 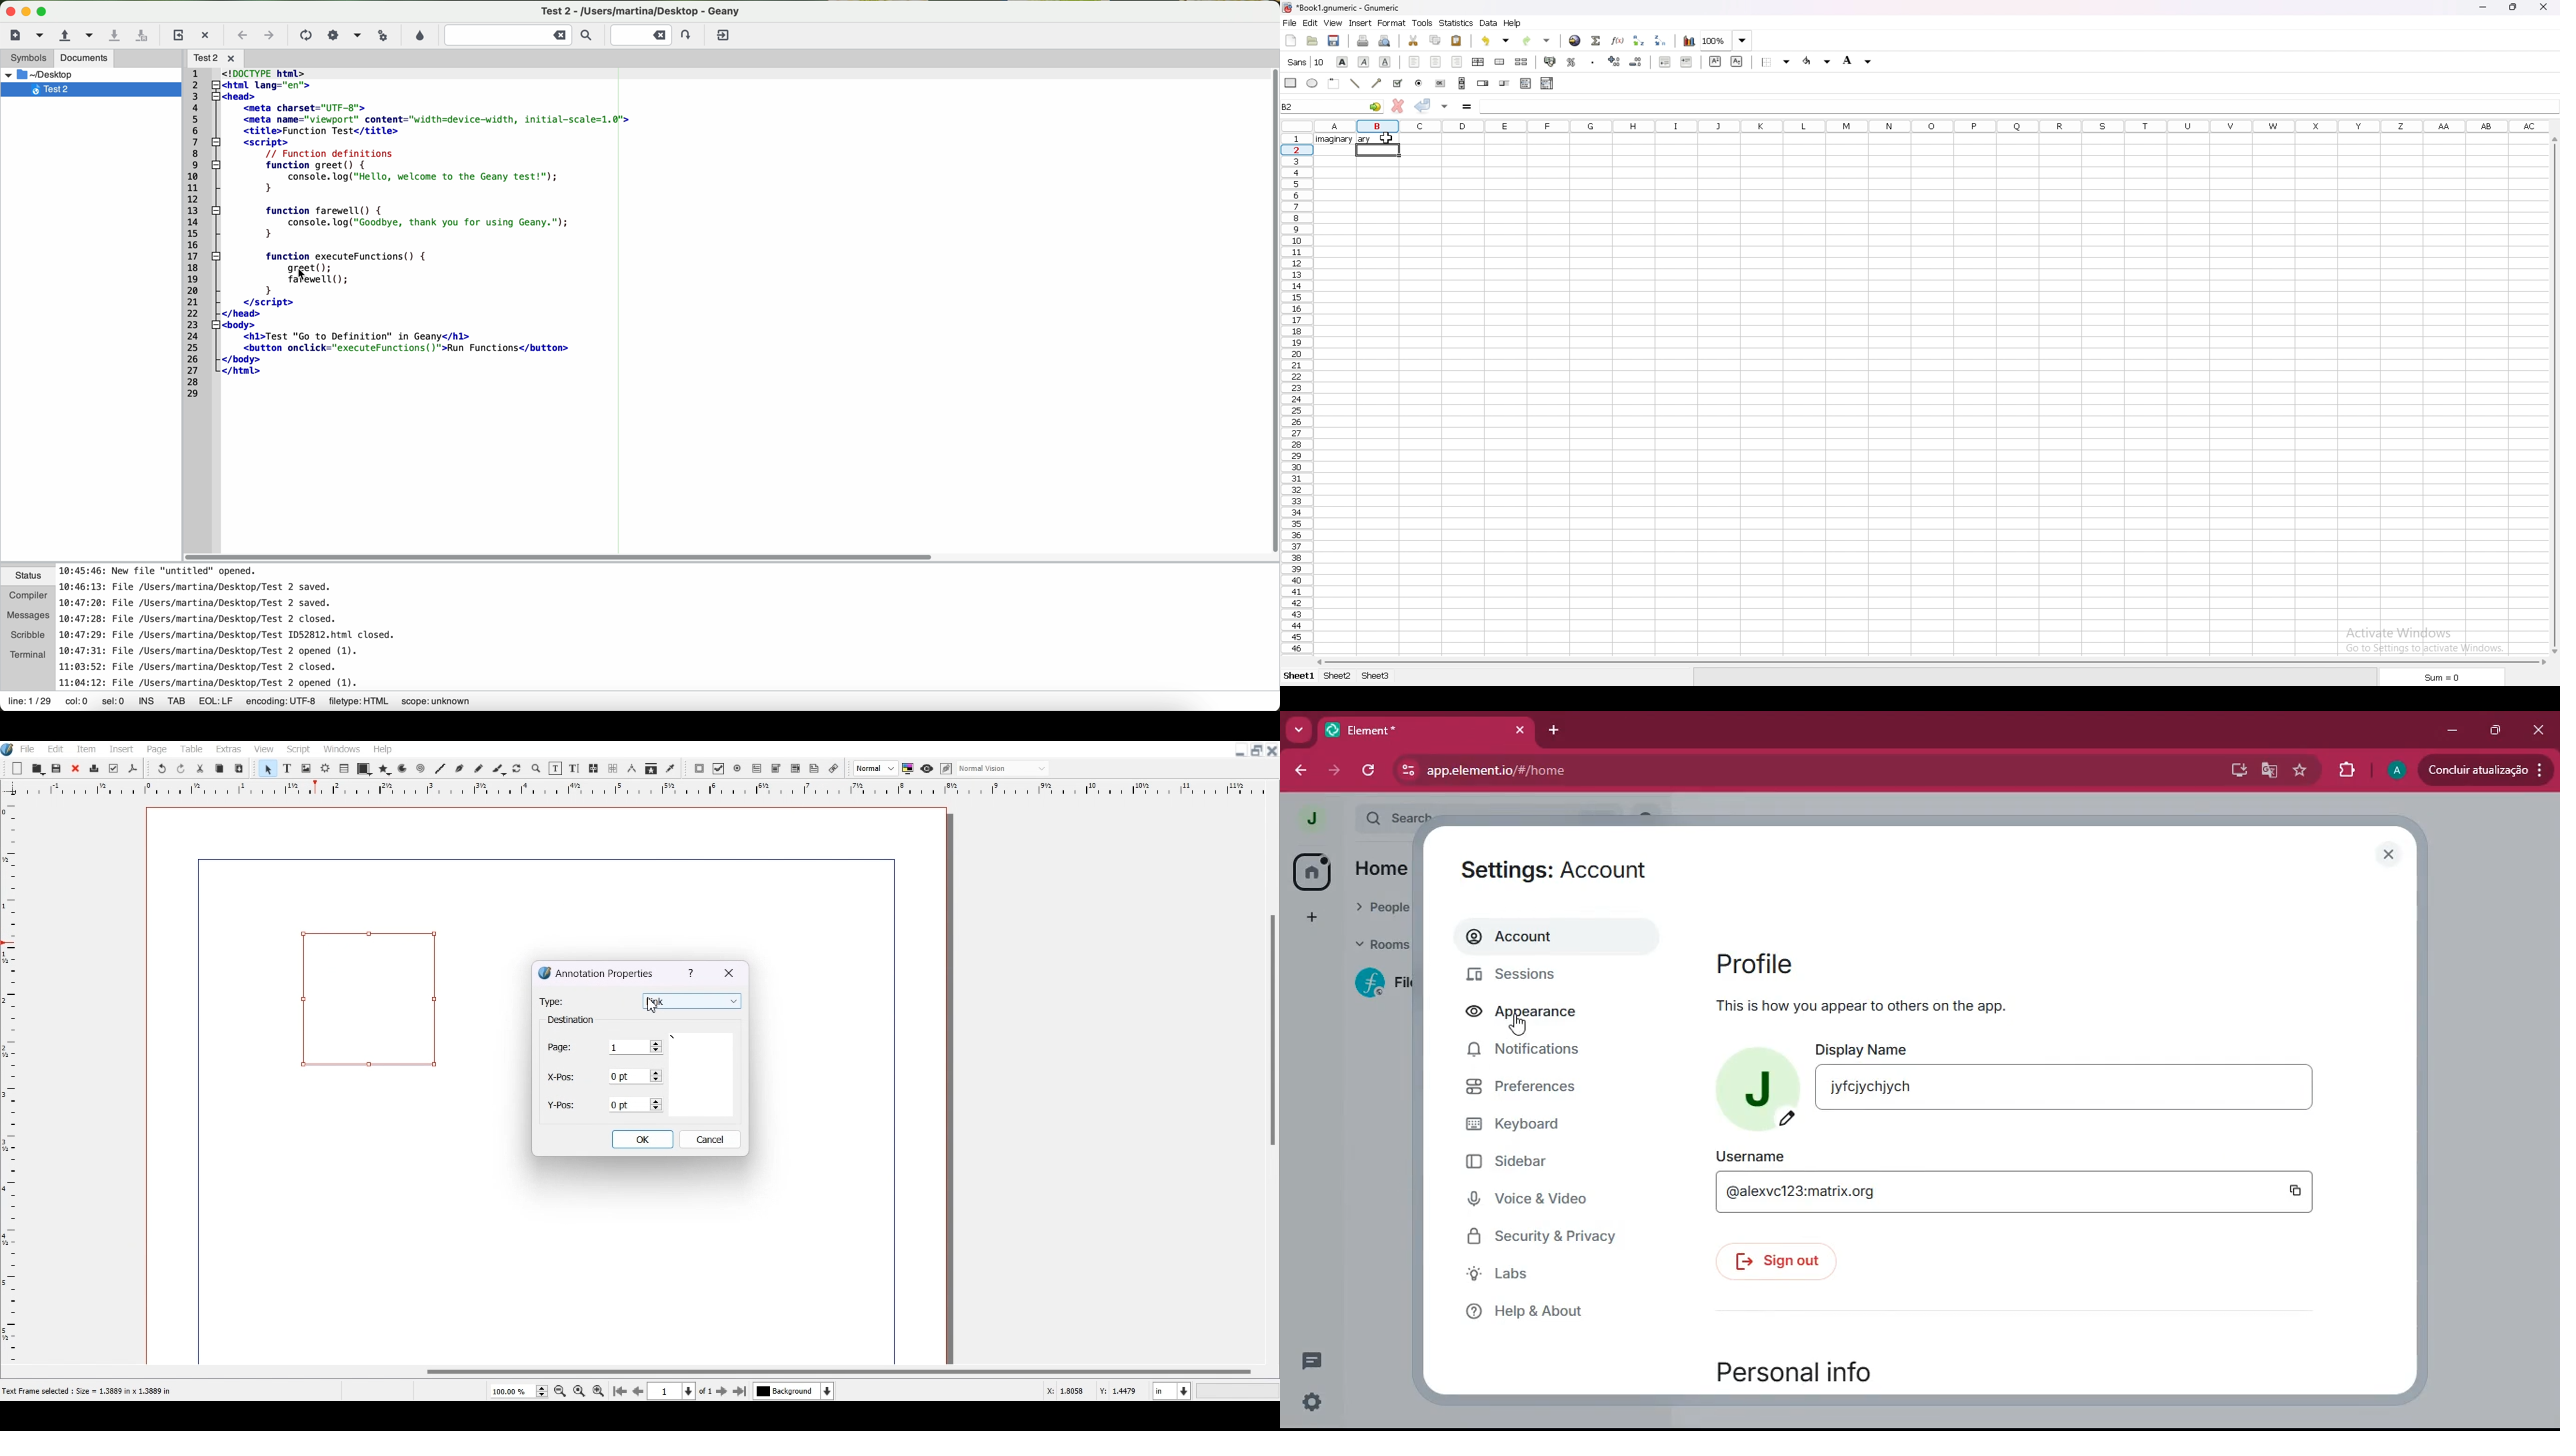 I want to click on hyperlink, so click(x=1575, y=41).